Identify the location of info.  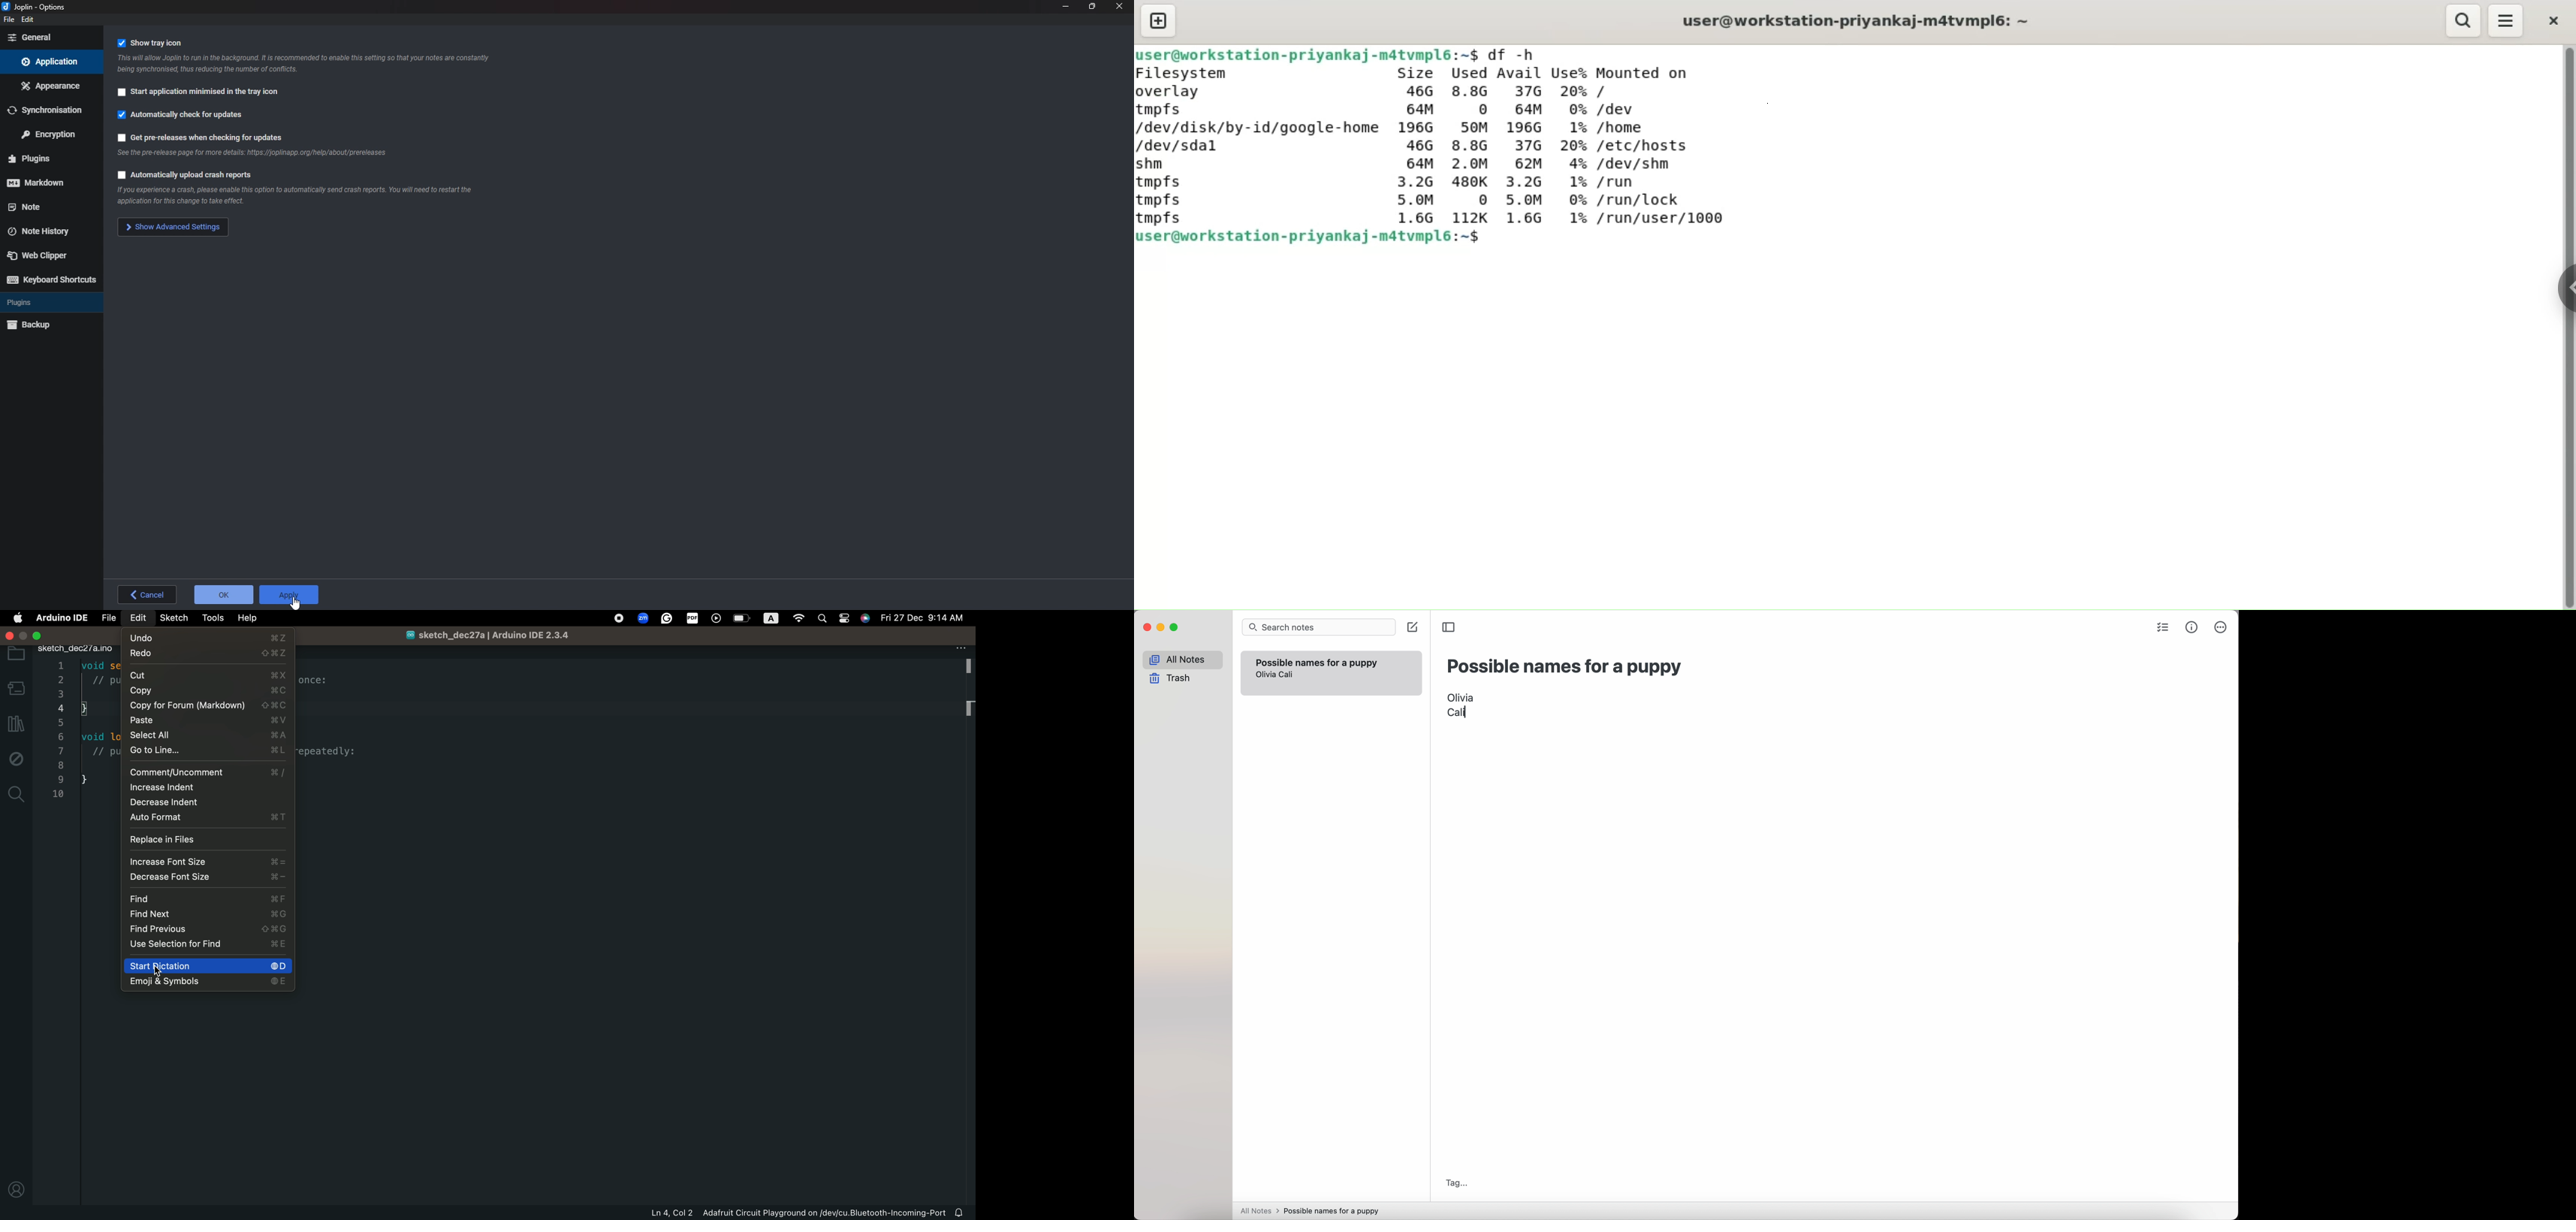
(310, 64).